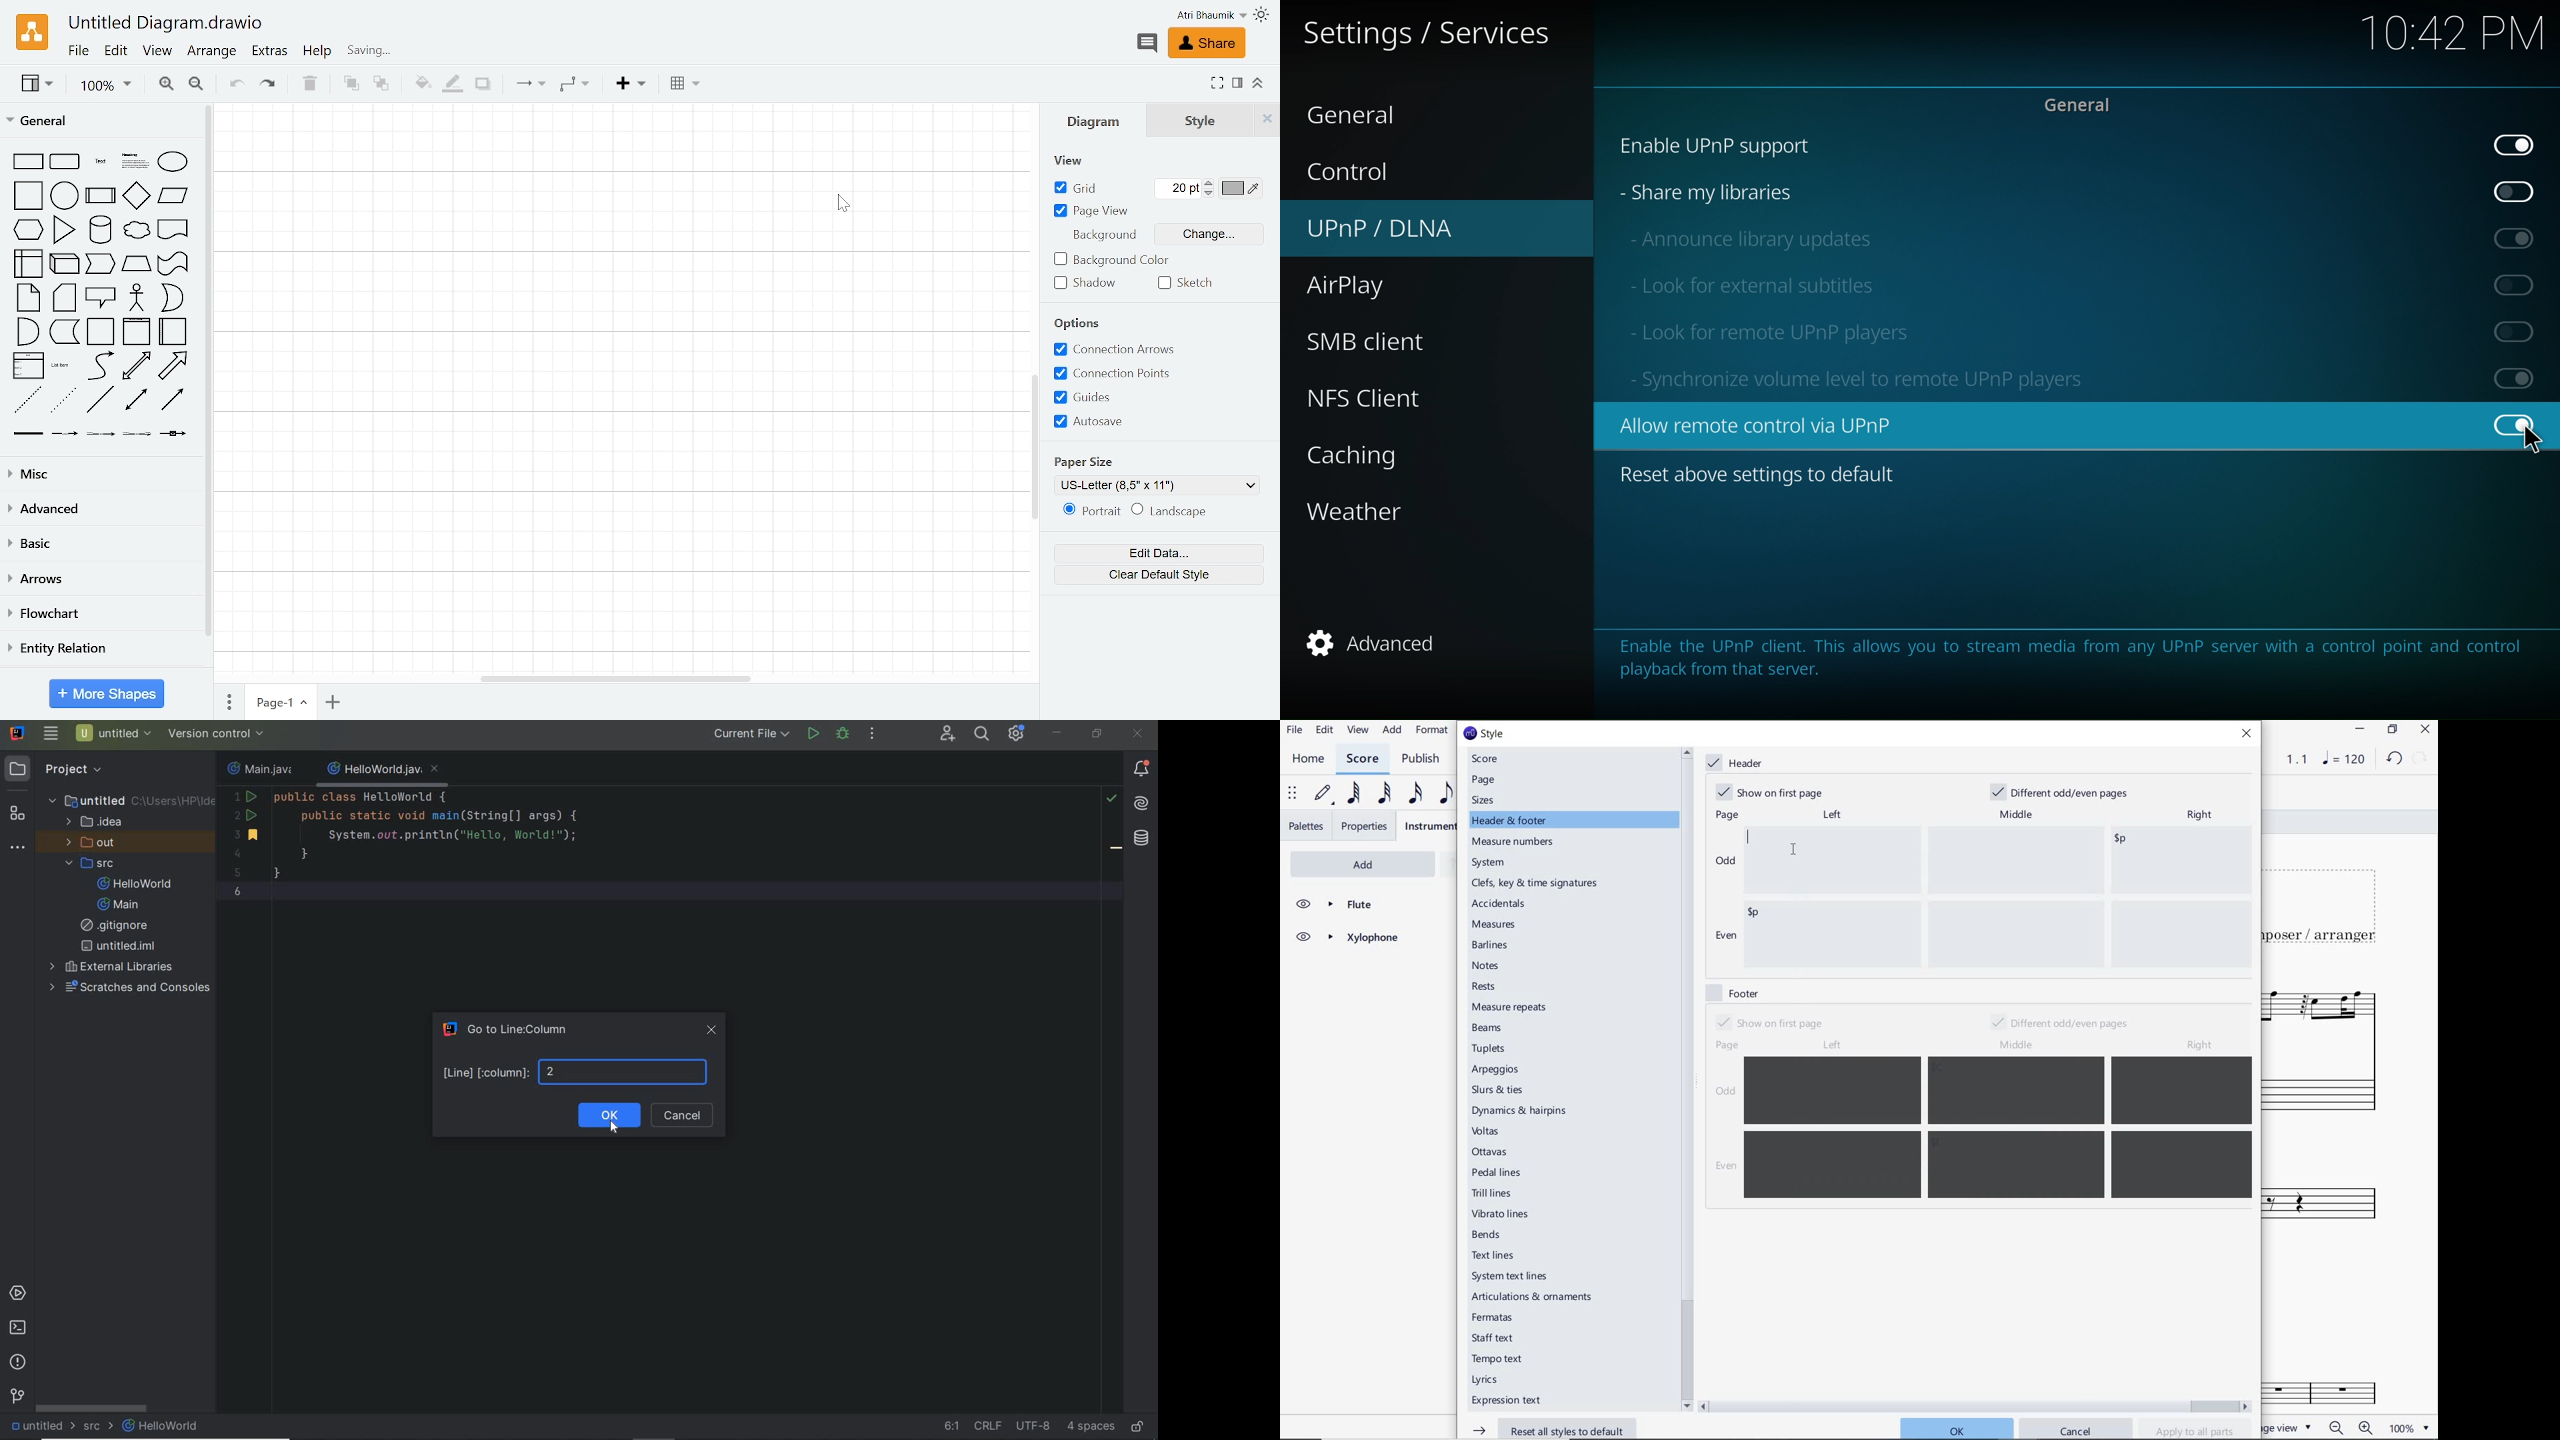  Describe the element at coordinates (1491, 1318) in the screenshot. I see `fermatas` at that location.